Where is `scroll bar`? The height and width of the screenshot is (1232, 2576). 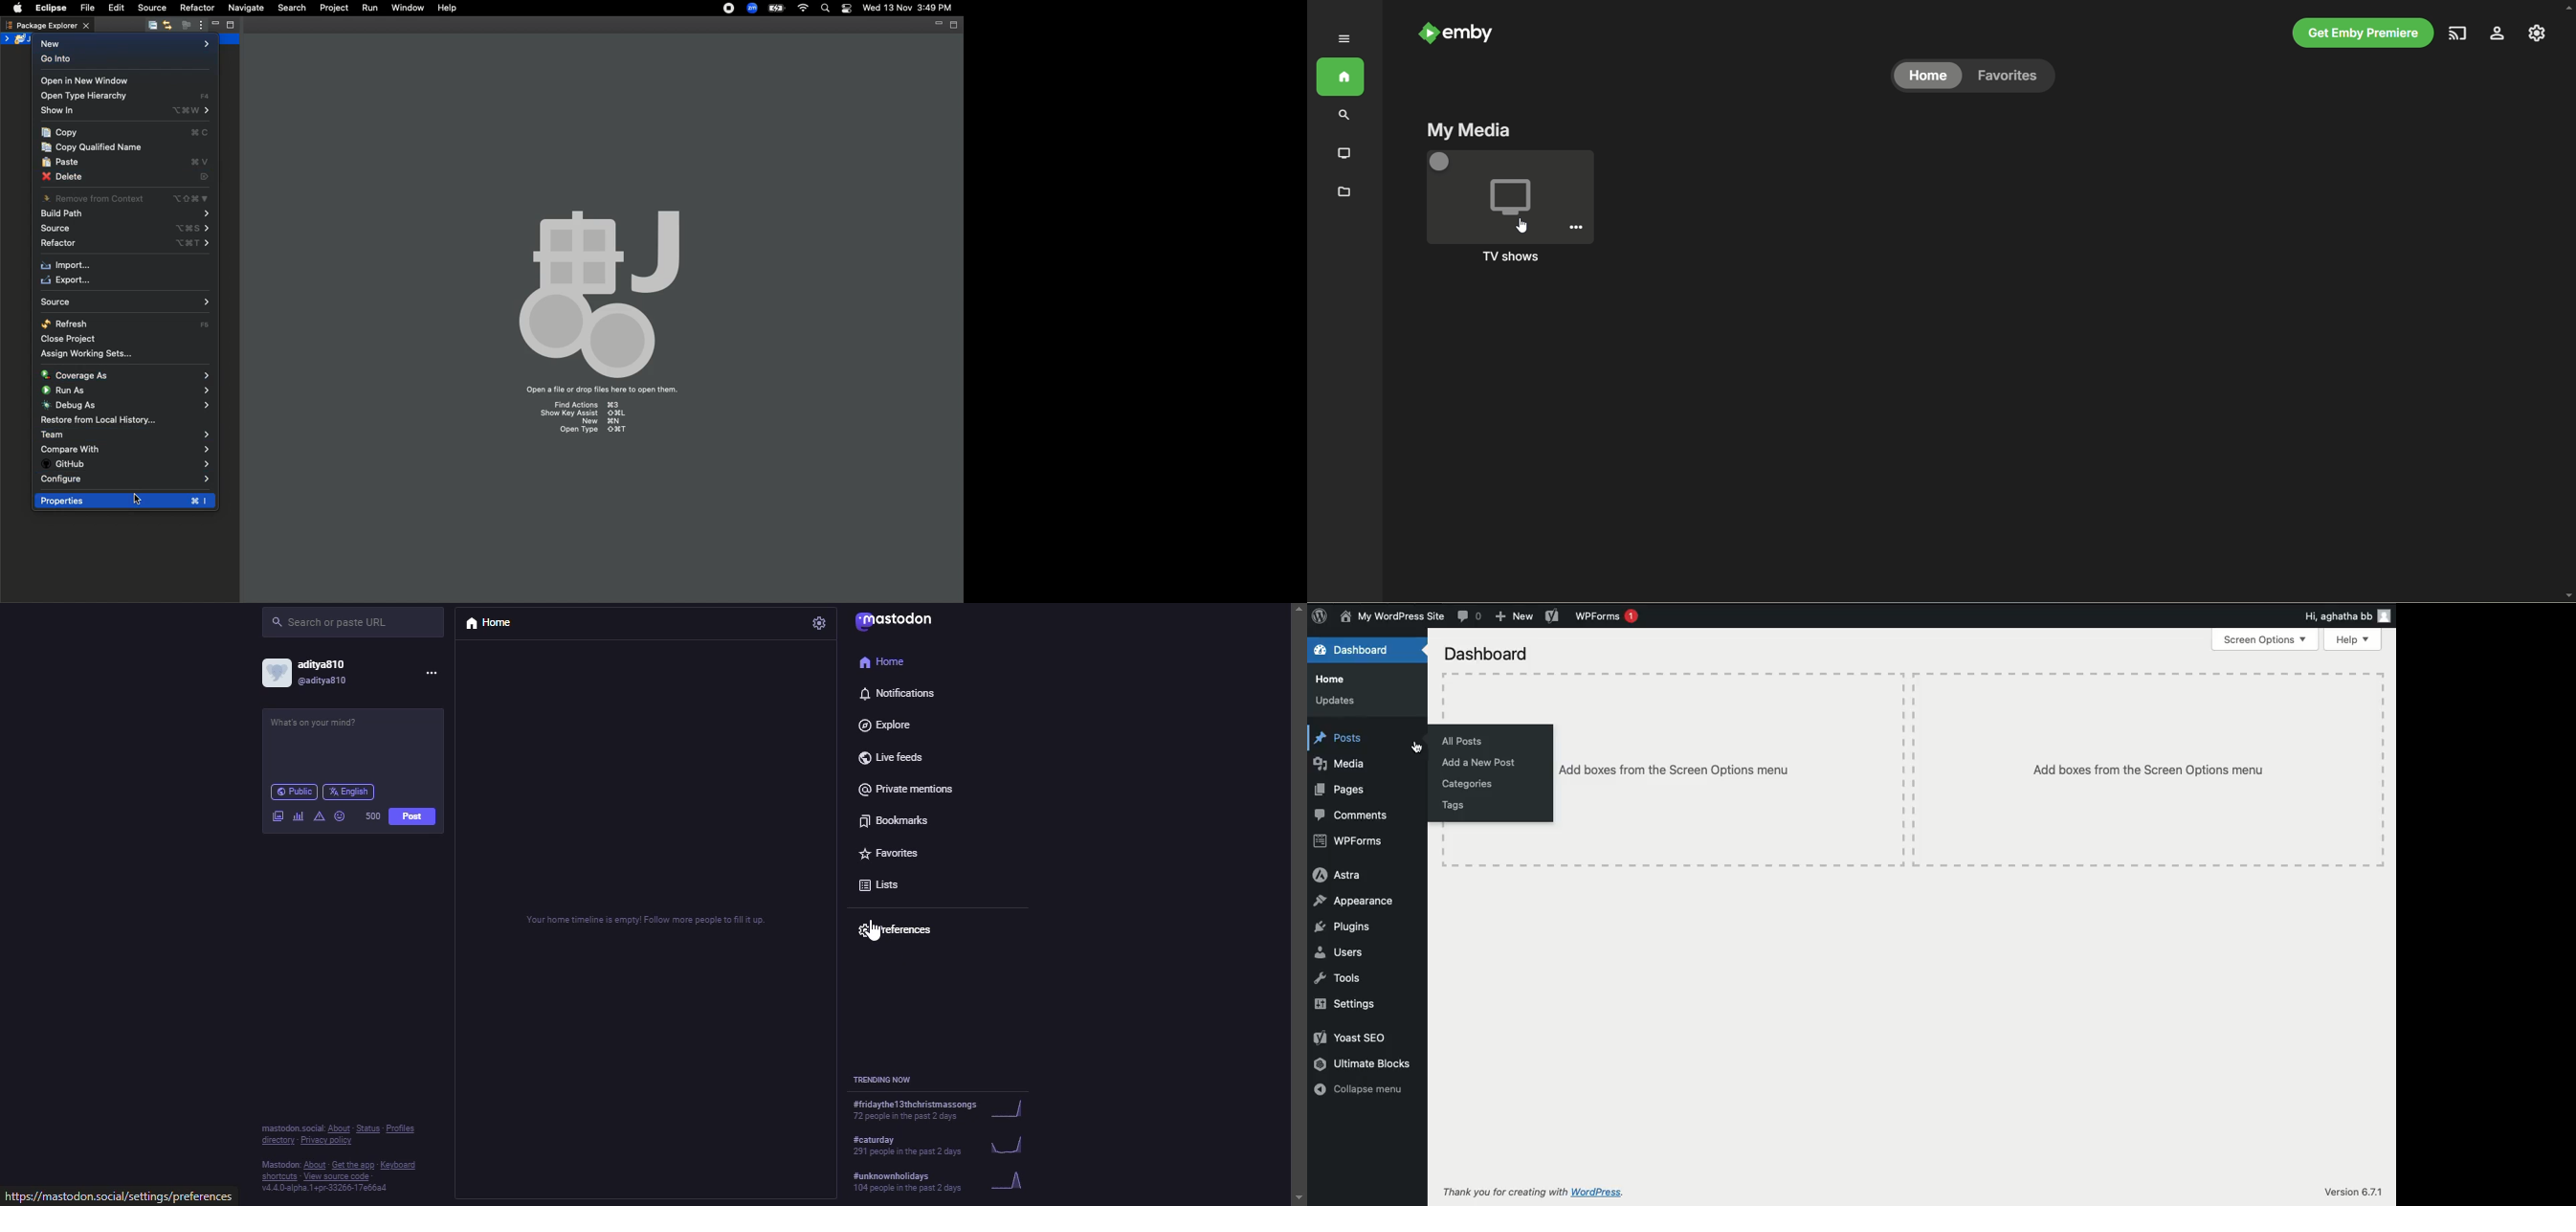
scroll bar is located at coordinates (1298, 887).